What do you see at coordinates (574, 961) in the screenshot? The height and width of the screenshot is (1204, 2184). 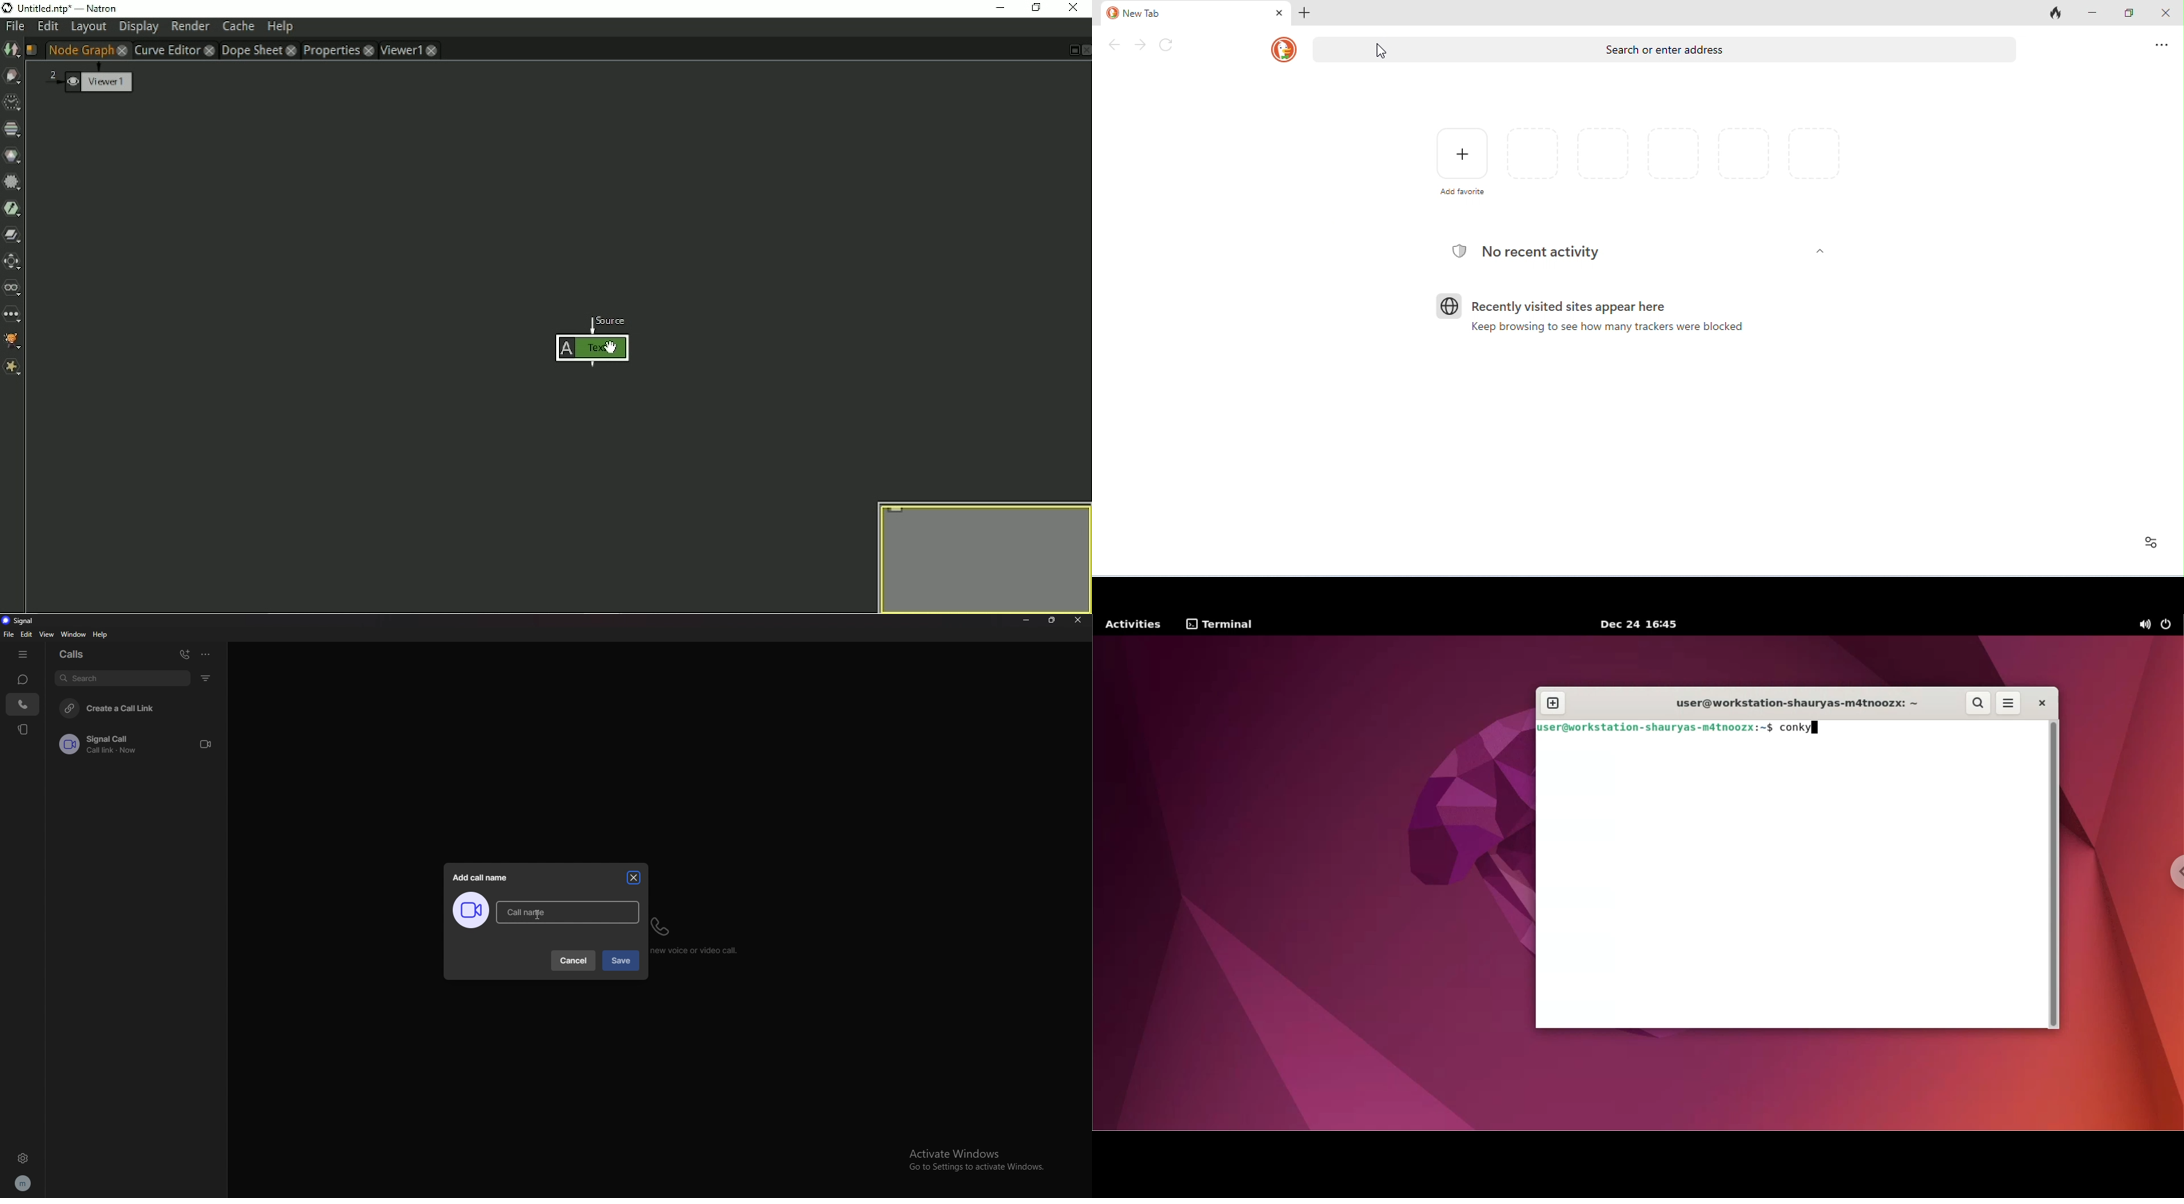 I see `cancel` at bounding box center [574, 961].